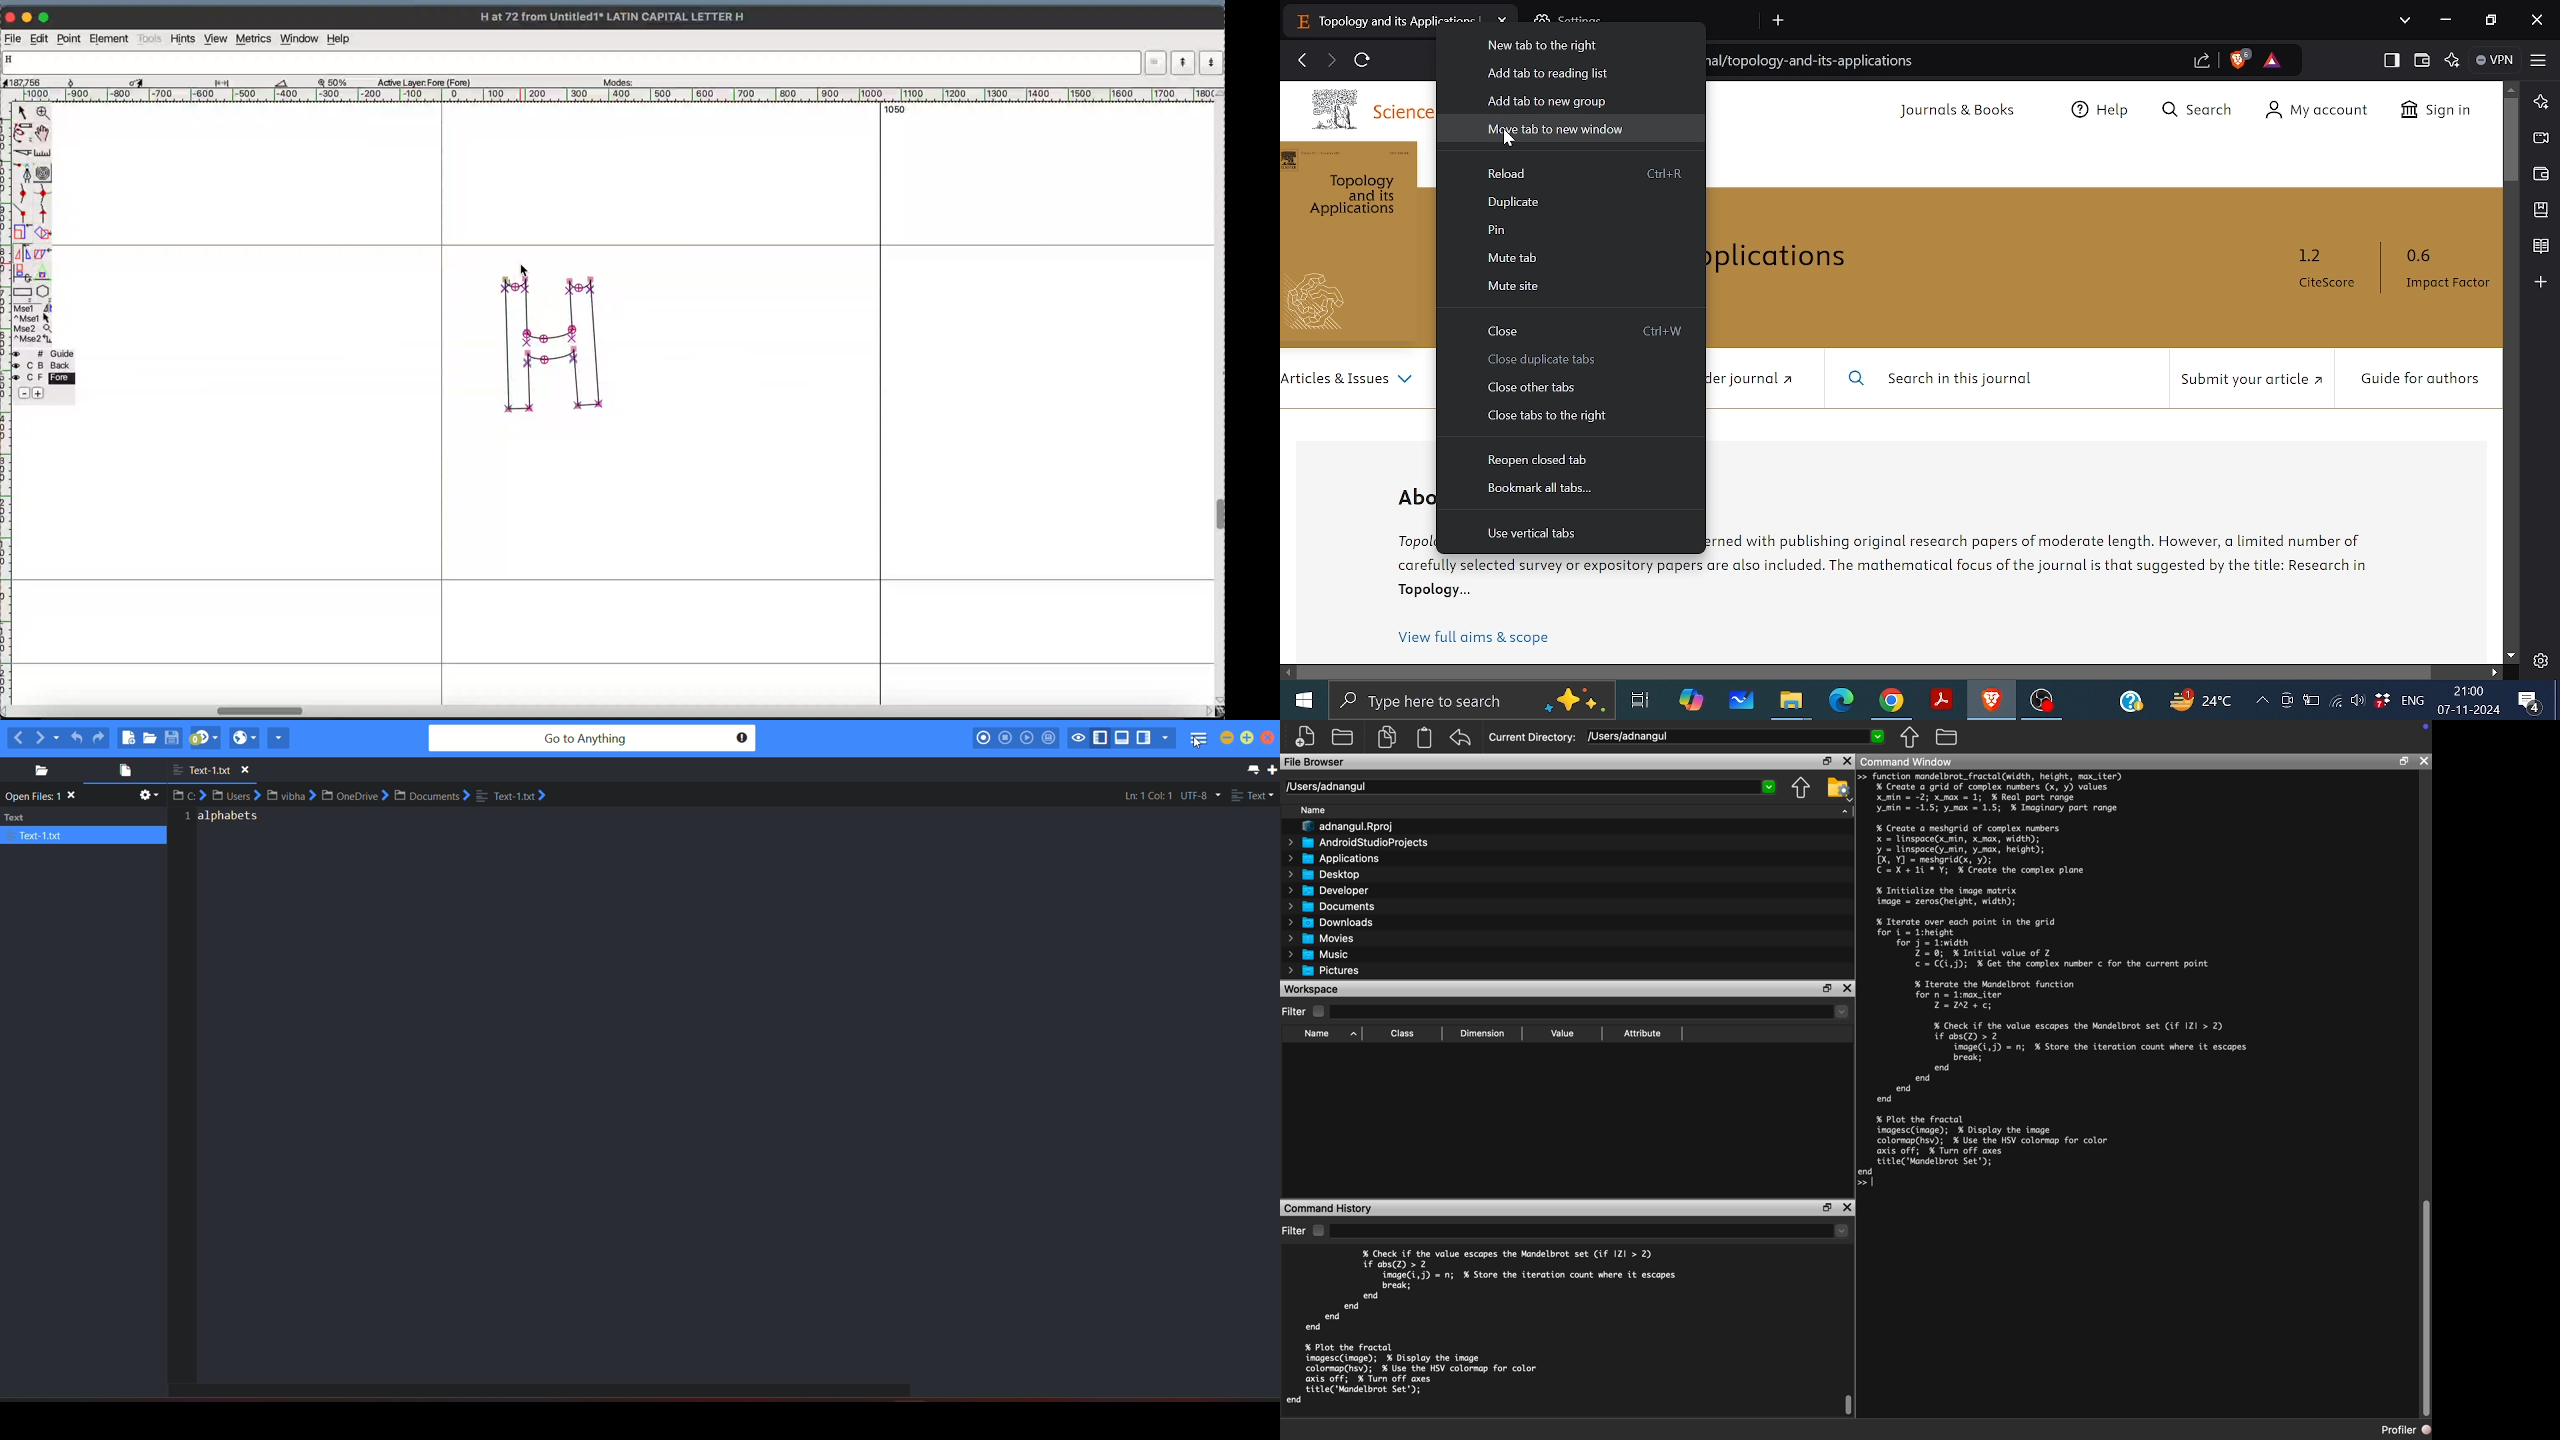 The height and width of the screenshot is (1456, 2576). I want to click on Command History, so click(1331, 1208).